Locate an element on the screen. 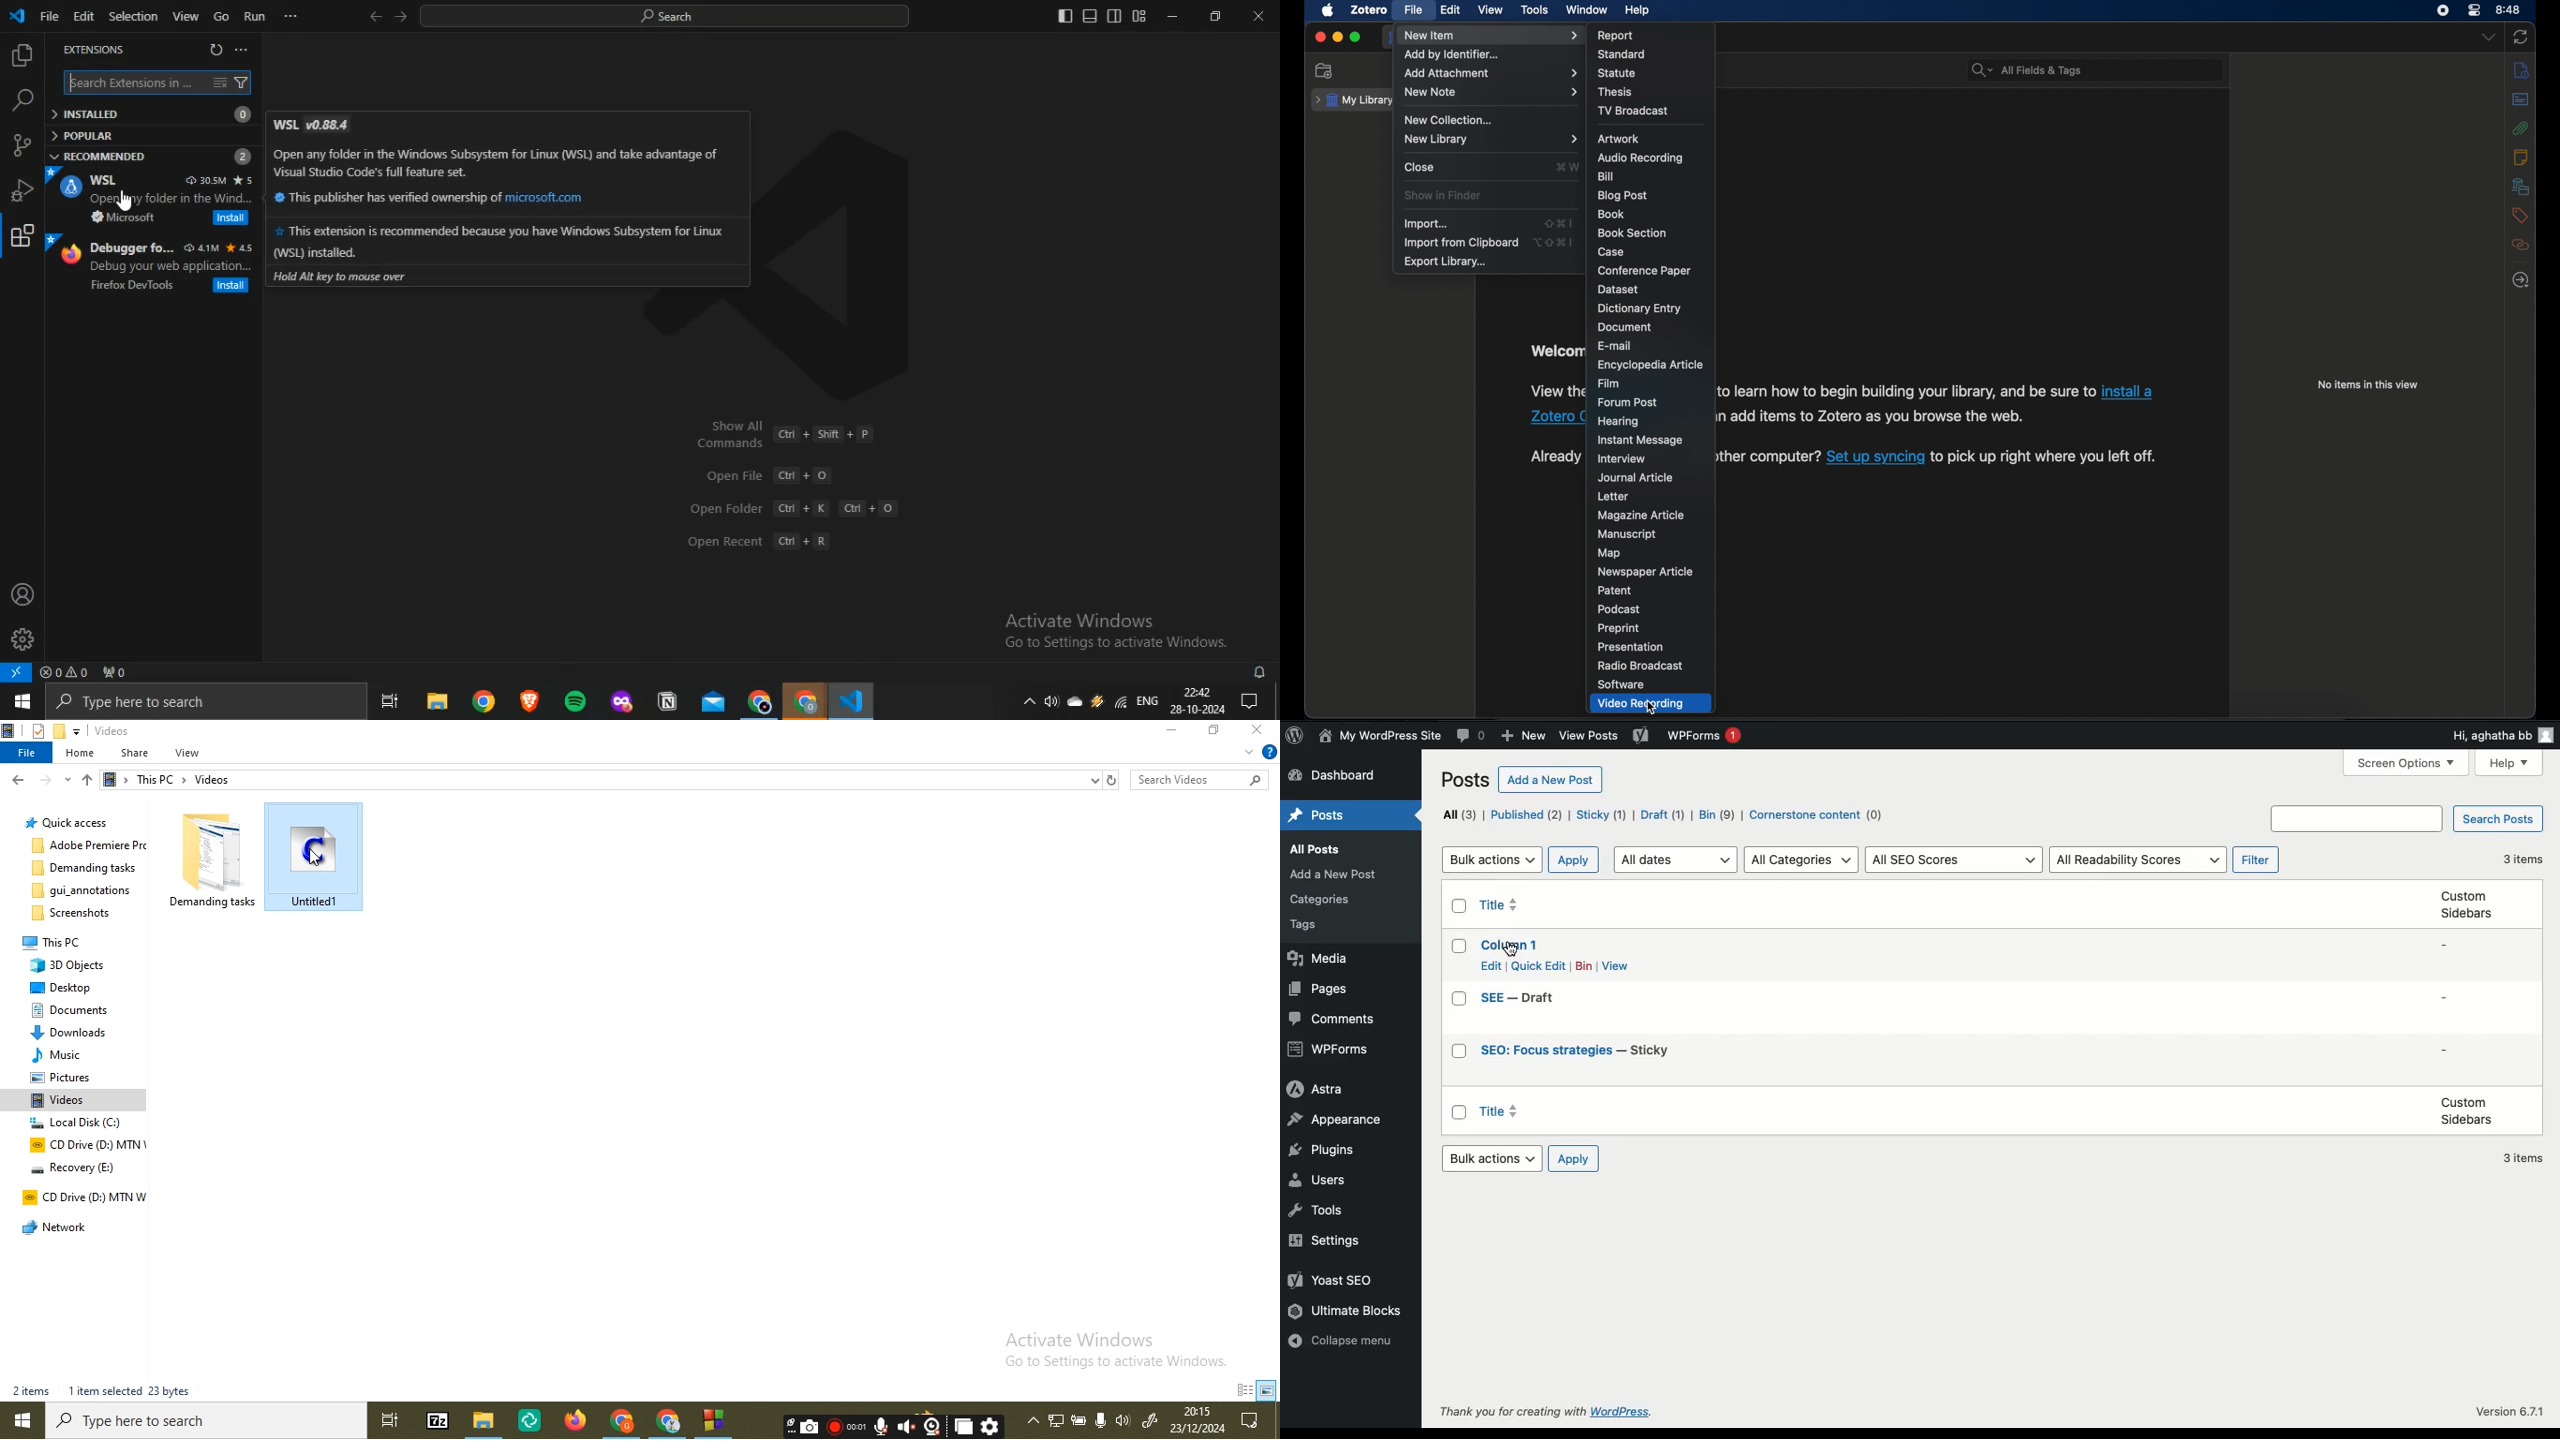  Activate Windows Go to Settings to activate Windows. is located at coordinates (1117, 630).